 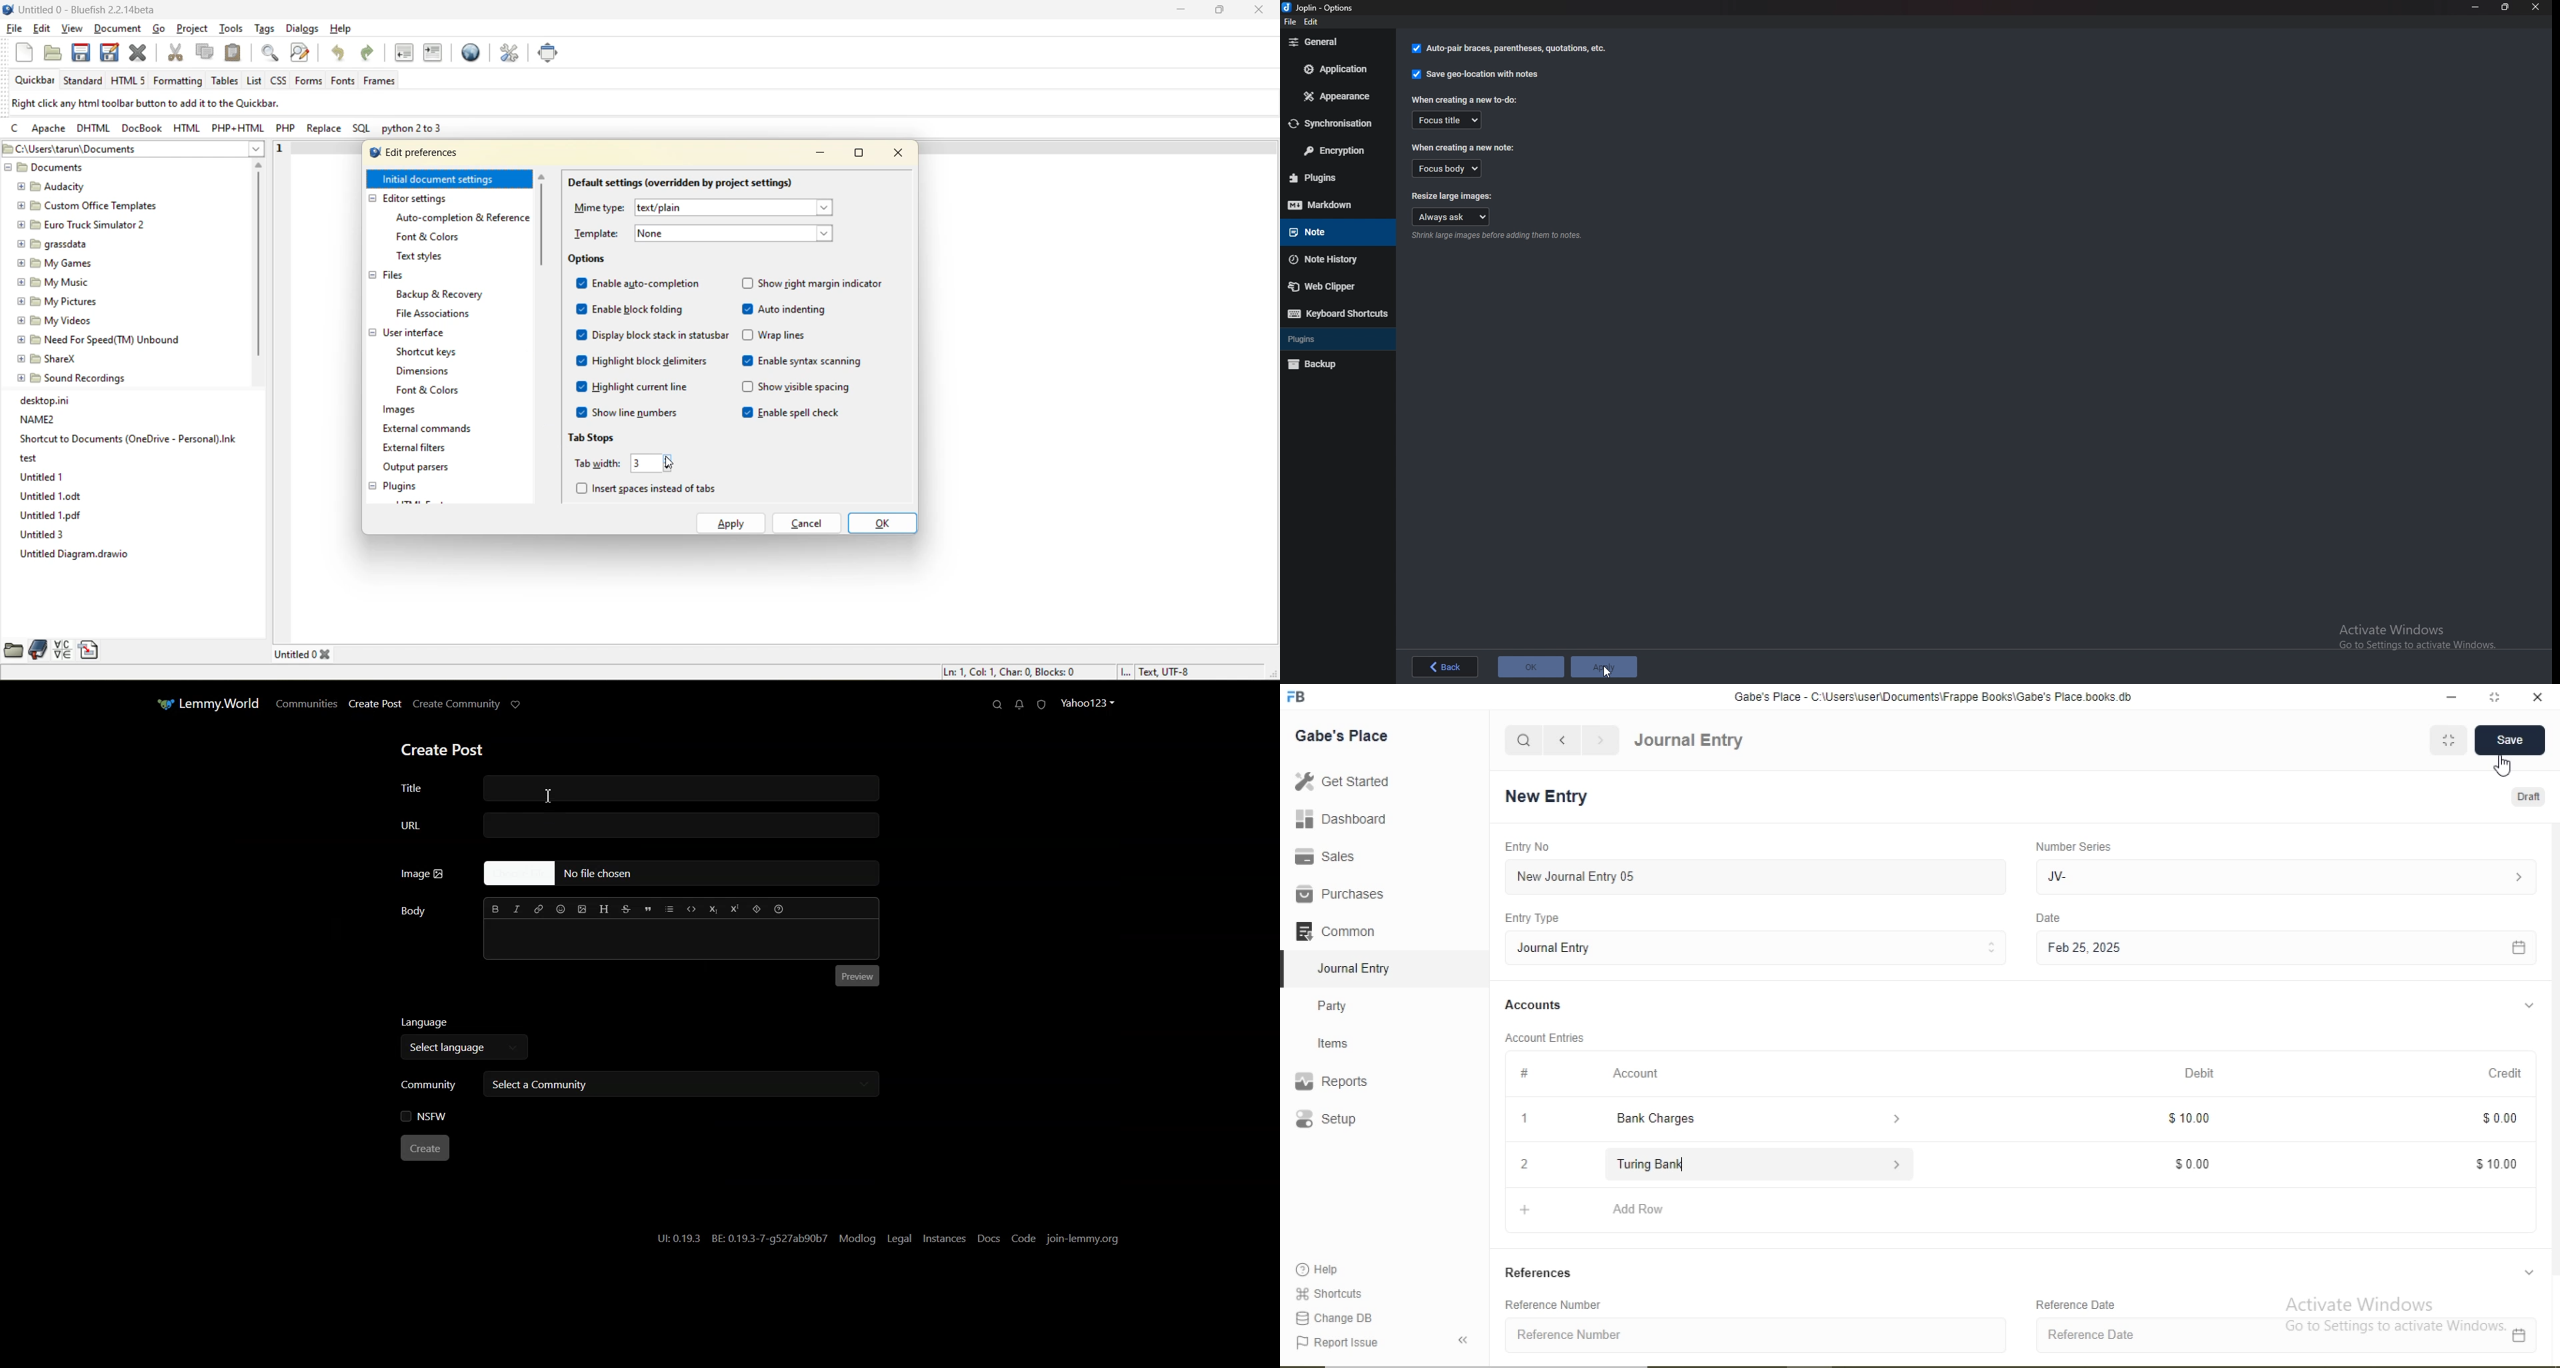 What do you see at coordinates (1748, 1119) in the screenshot?
I see `Bank Charges` at bounding box center [1748, 1119].